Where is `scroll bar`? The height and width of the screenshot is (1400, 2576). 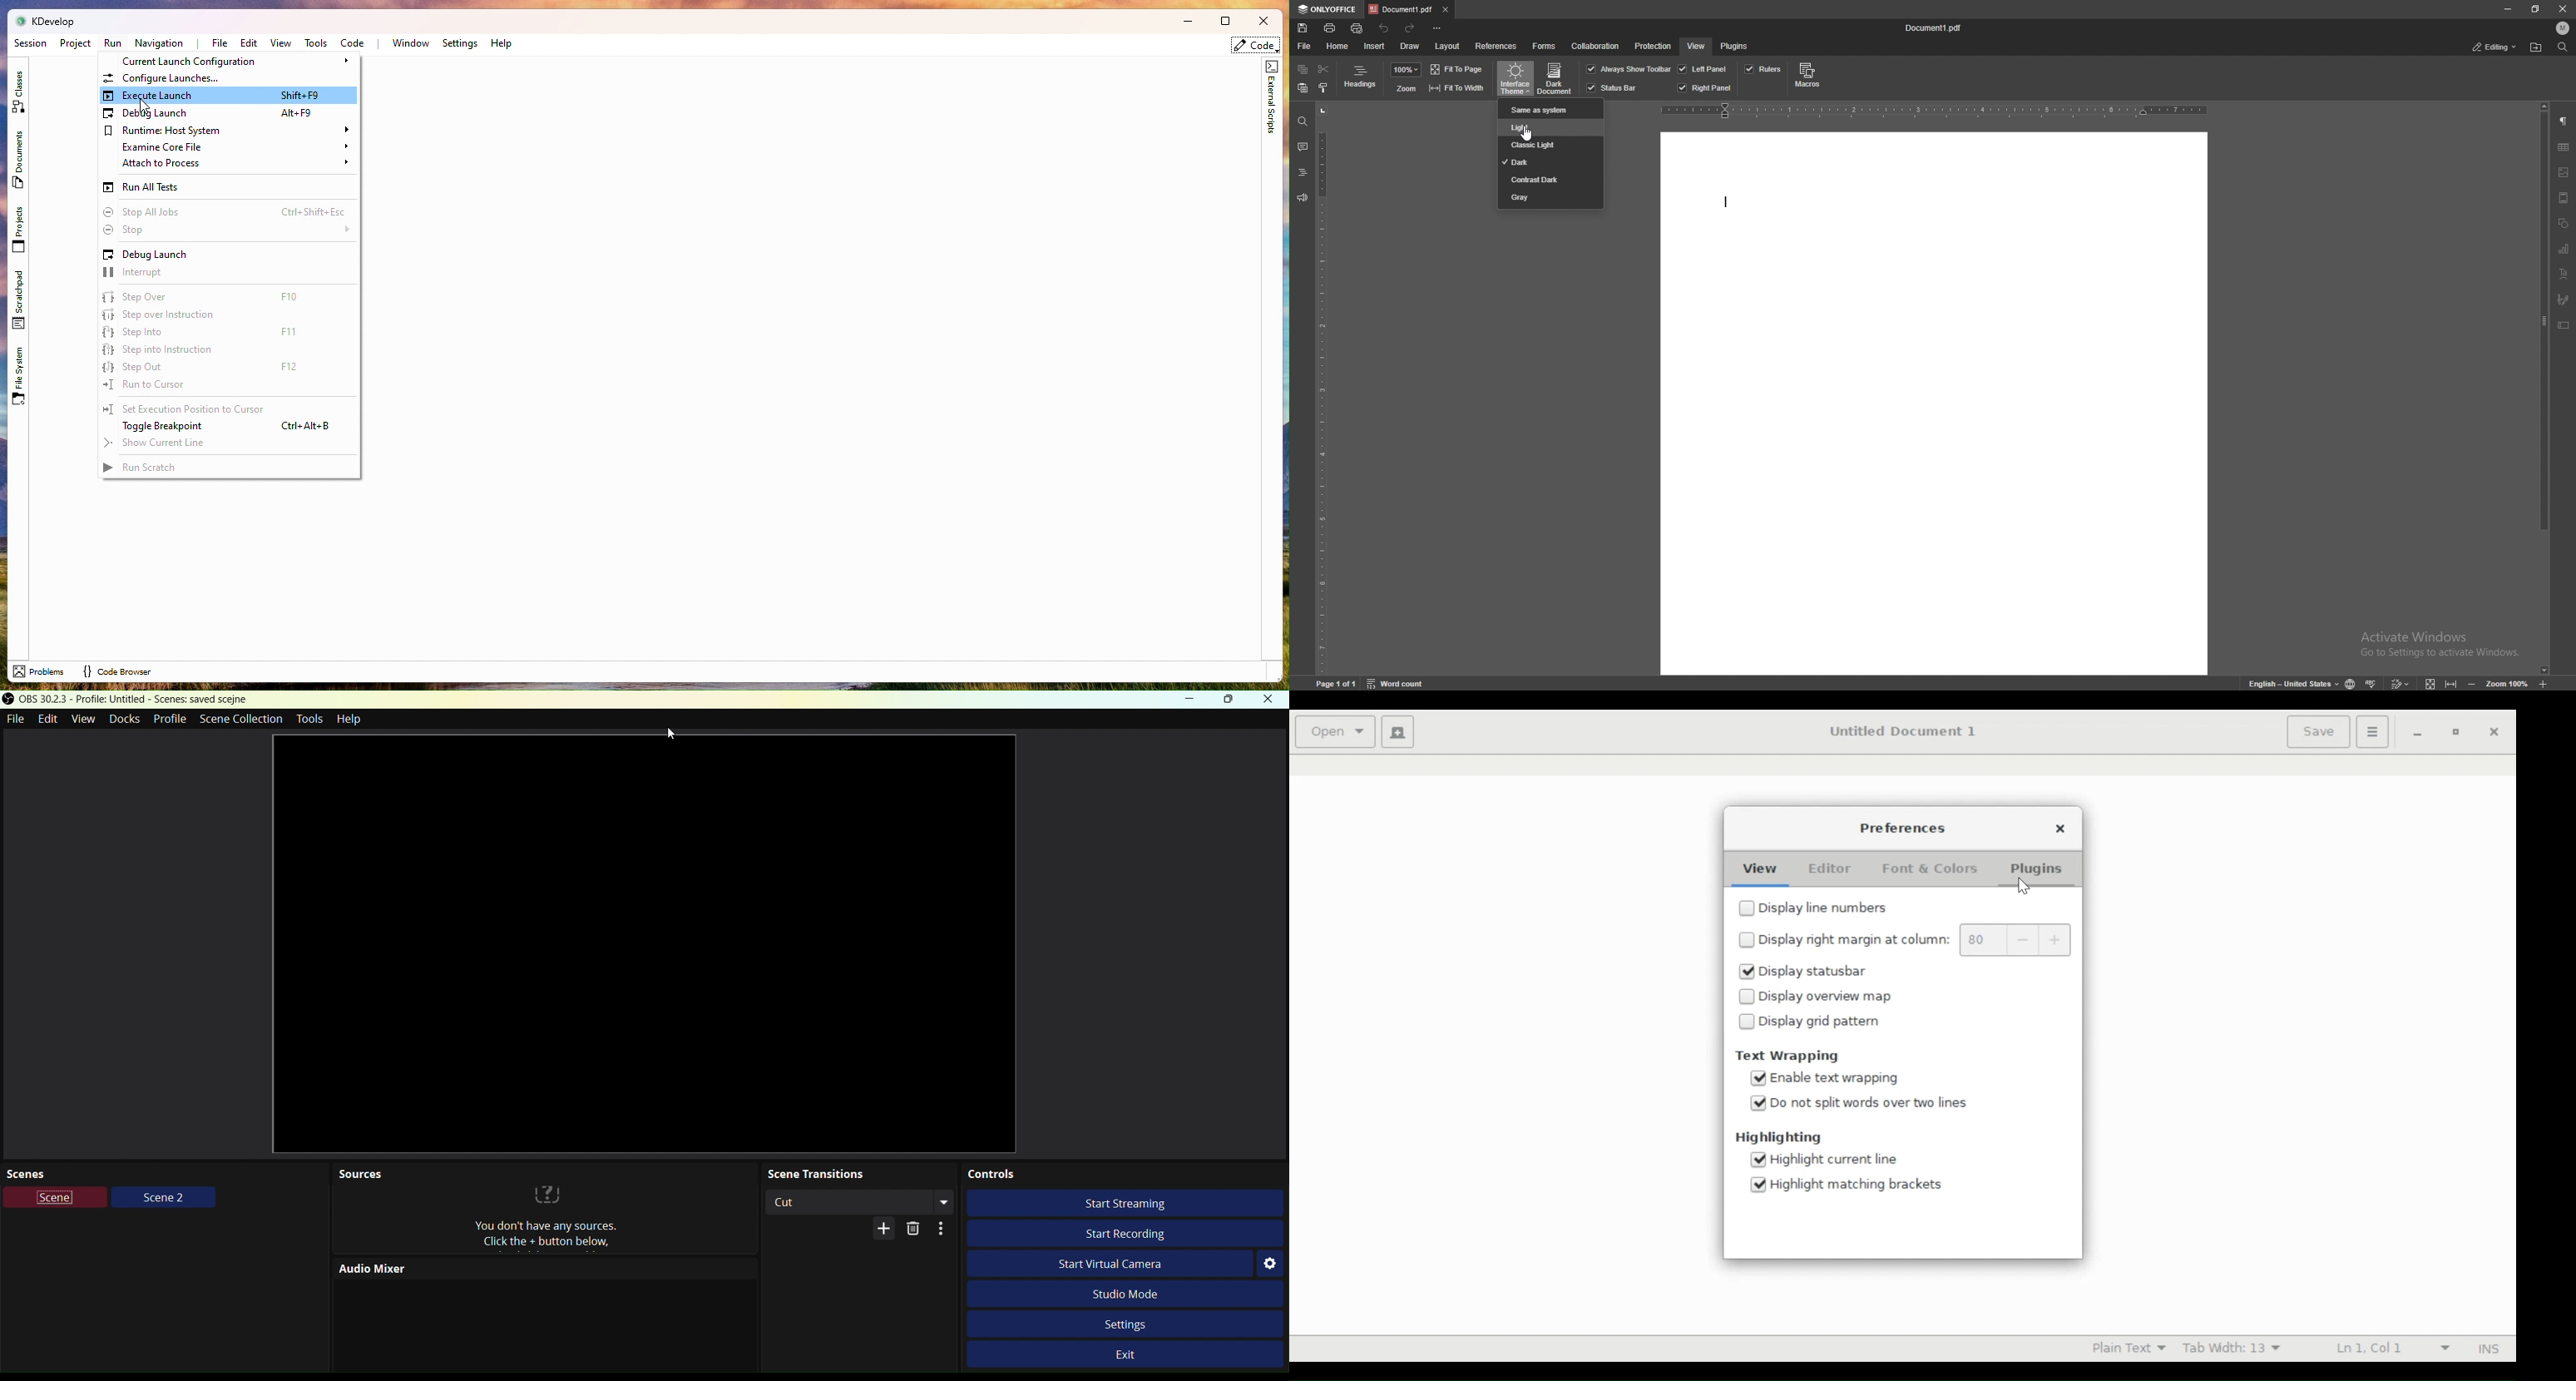 scroll bar is located at coordinates (2544, 389).